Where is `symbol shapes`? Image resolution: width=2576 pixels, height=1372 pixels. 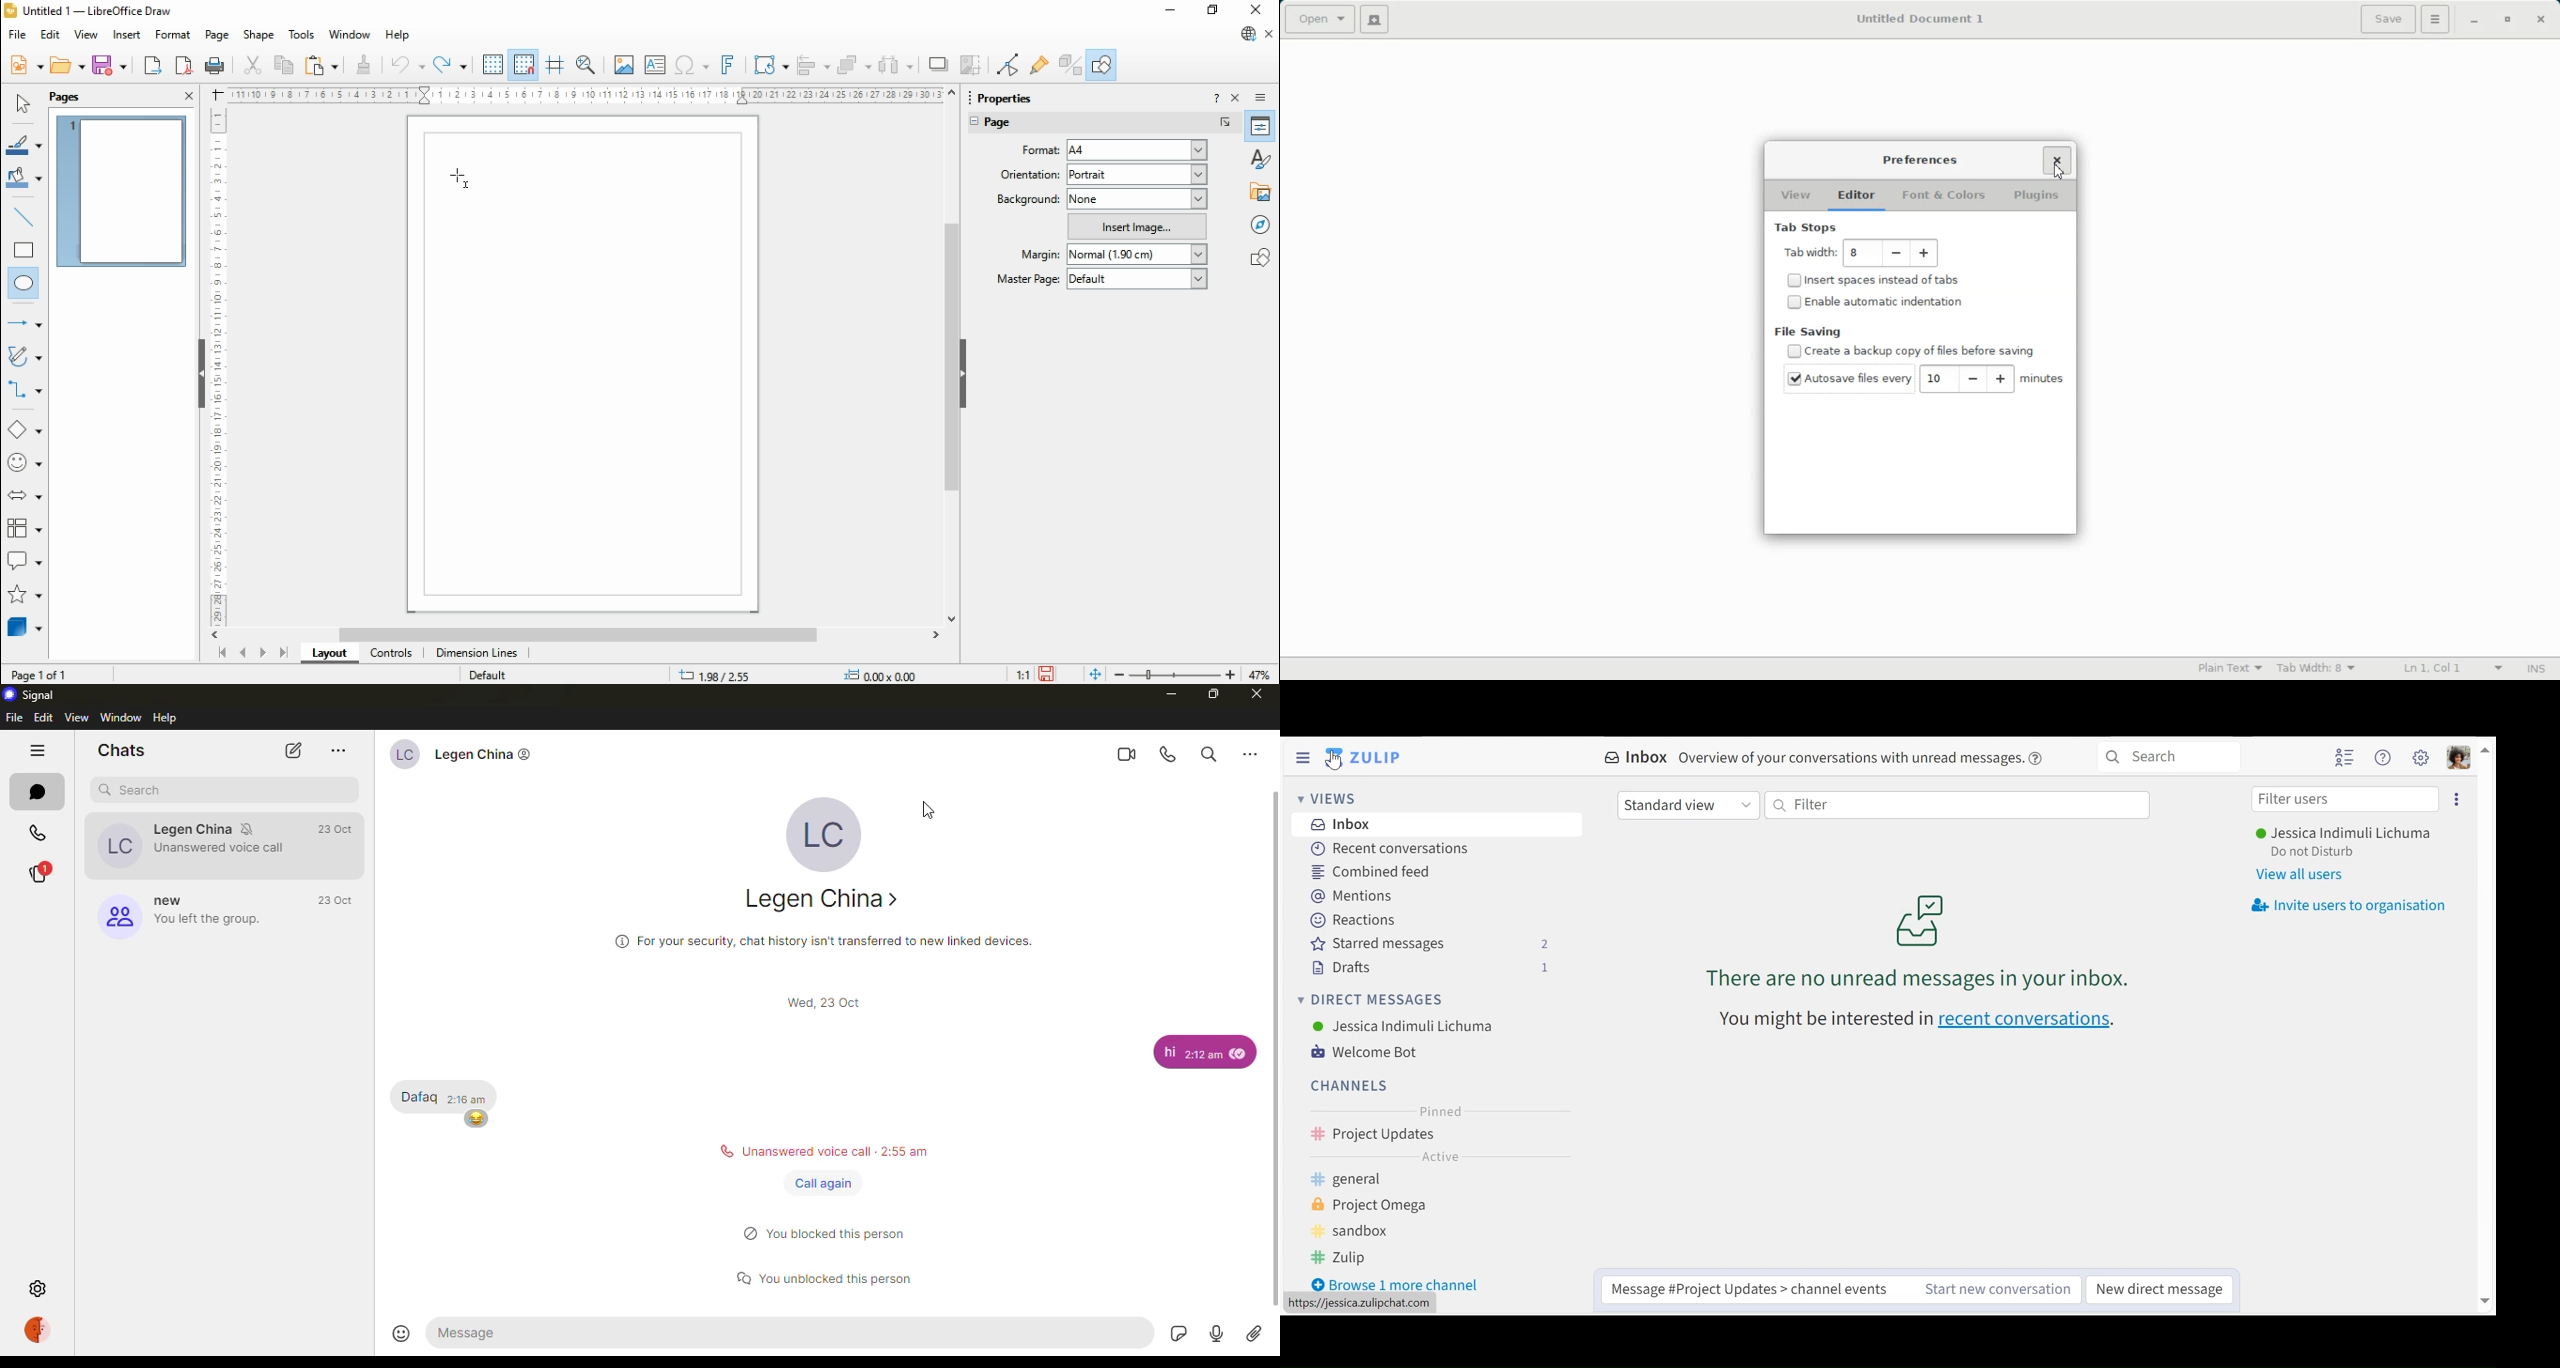
symbol shapes is located at coordinates (26, 465).